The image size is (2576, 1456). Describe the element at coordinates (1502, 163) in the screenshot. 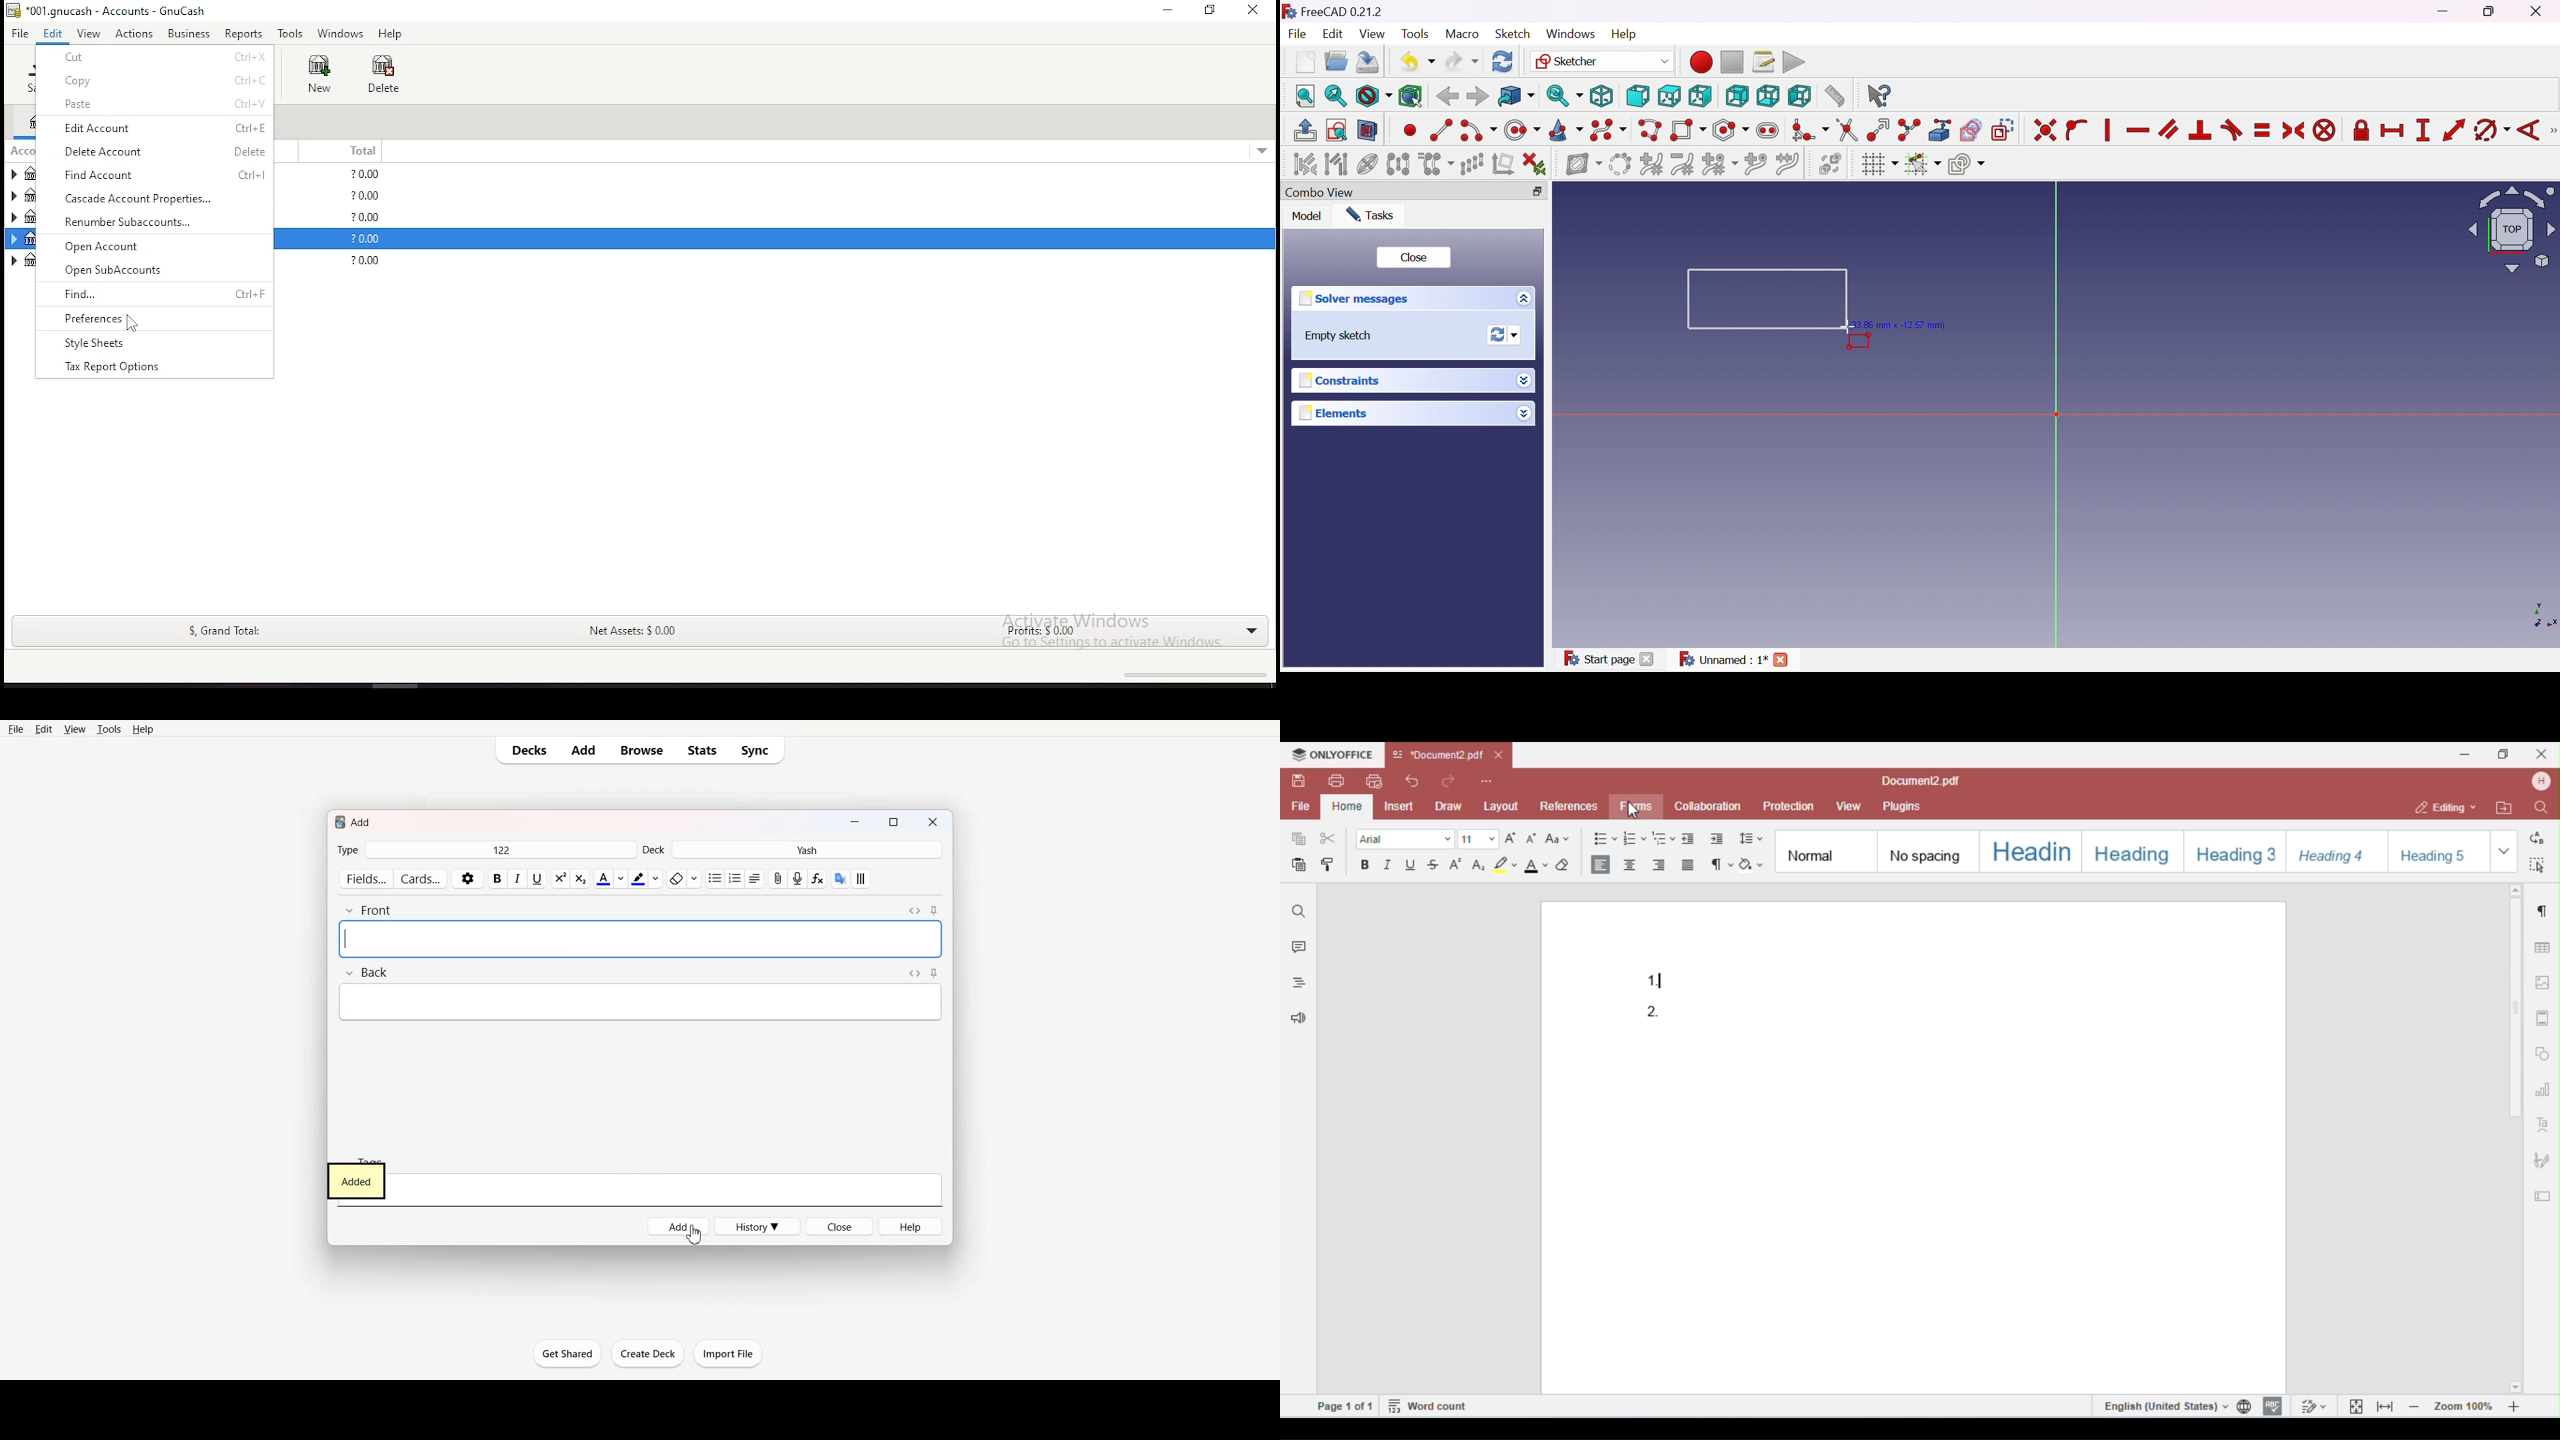

I see `Remove axis alignment` at that location.